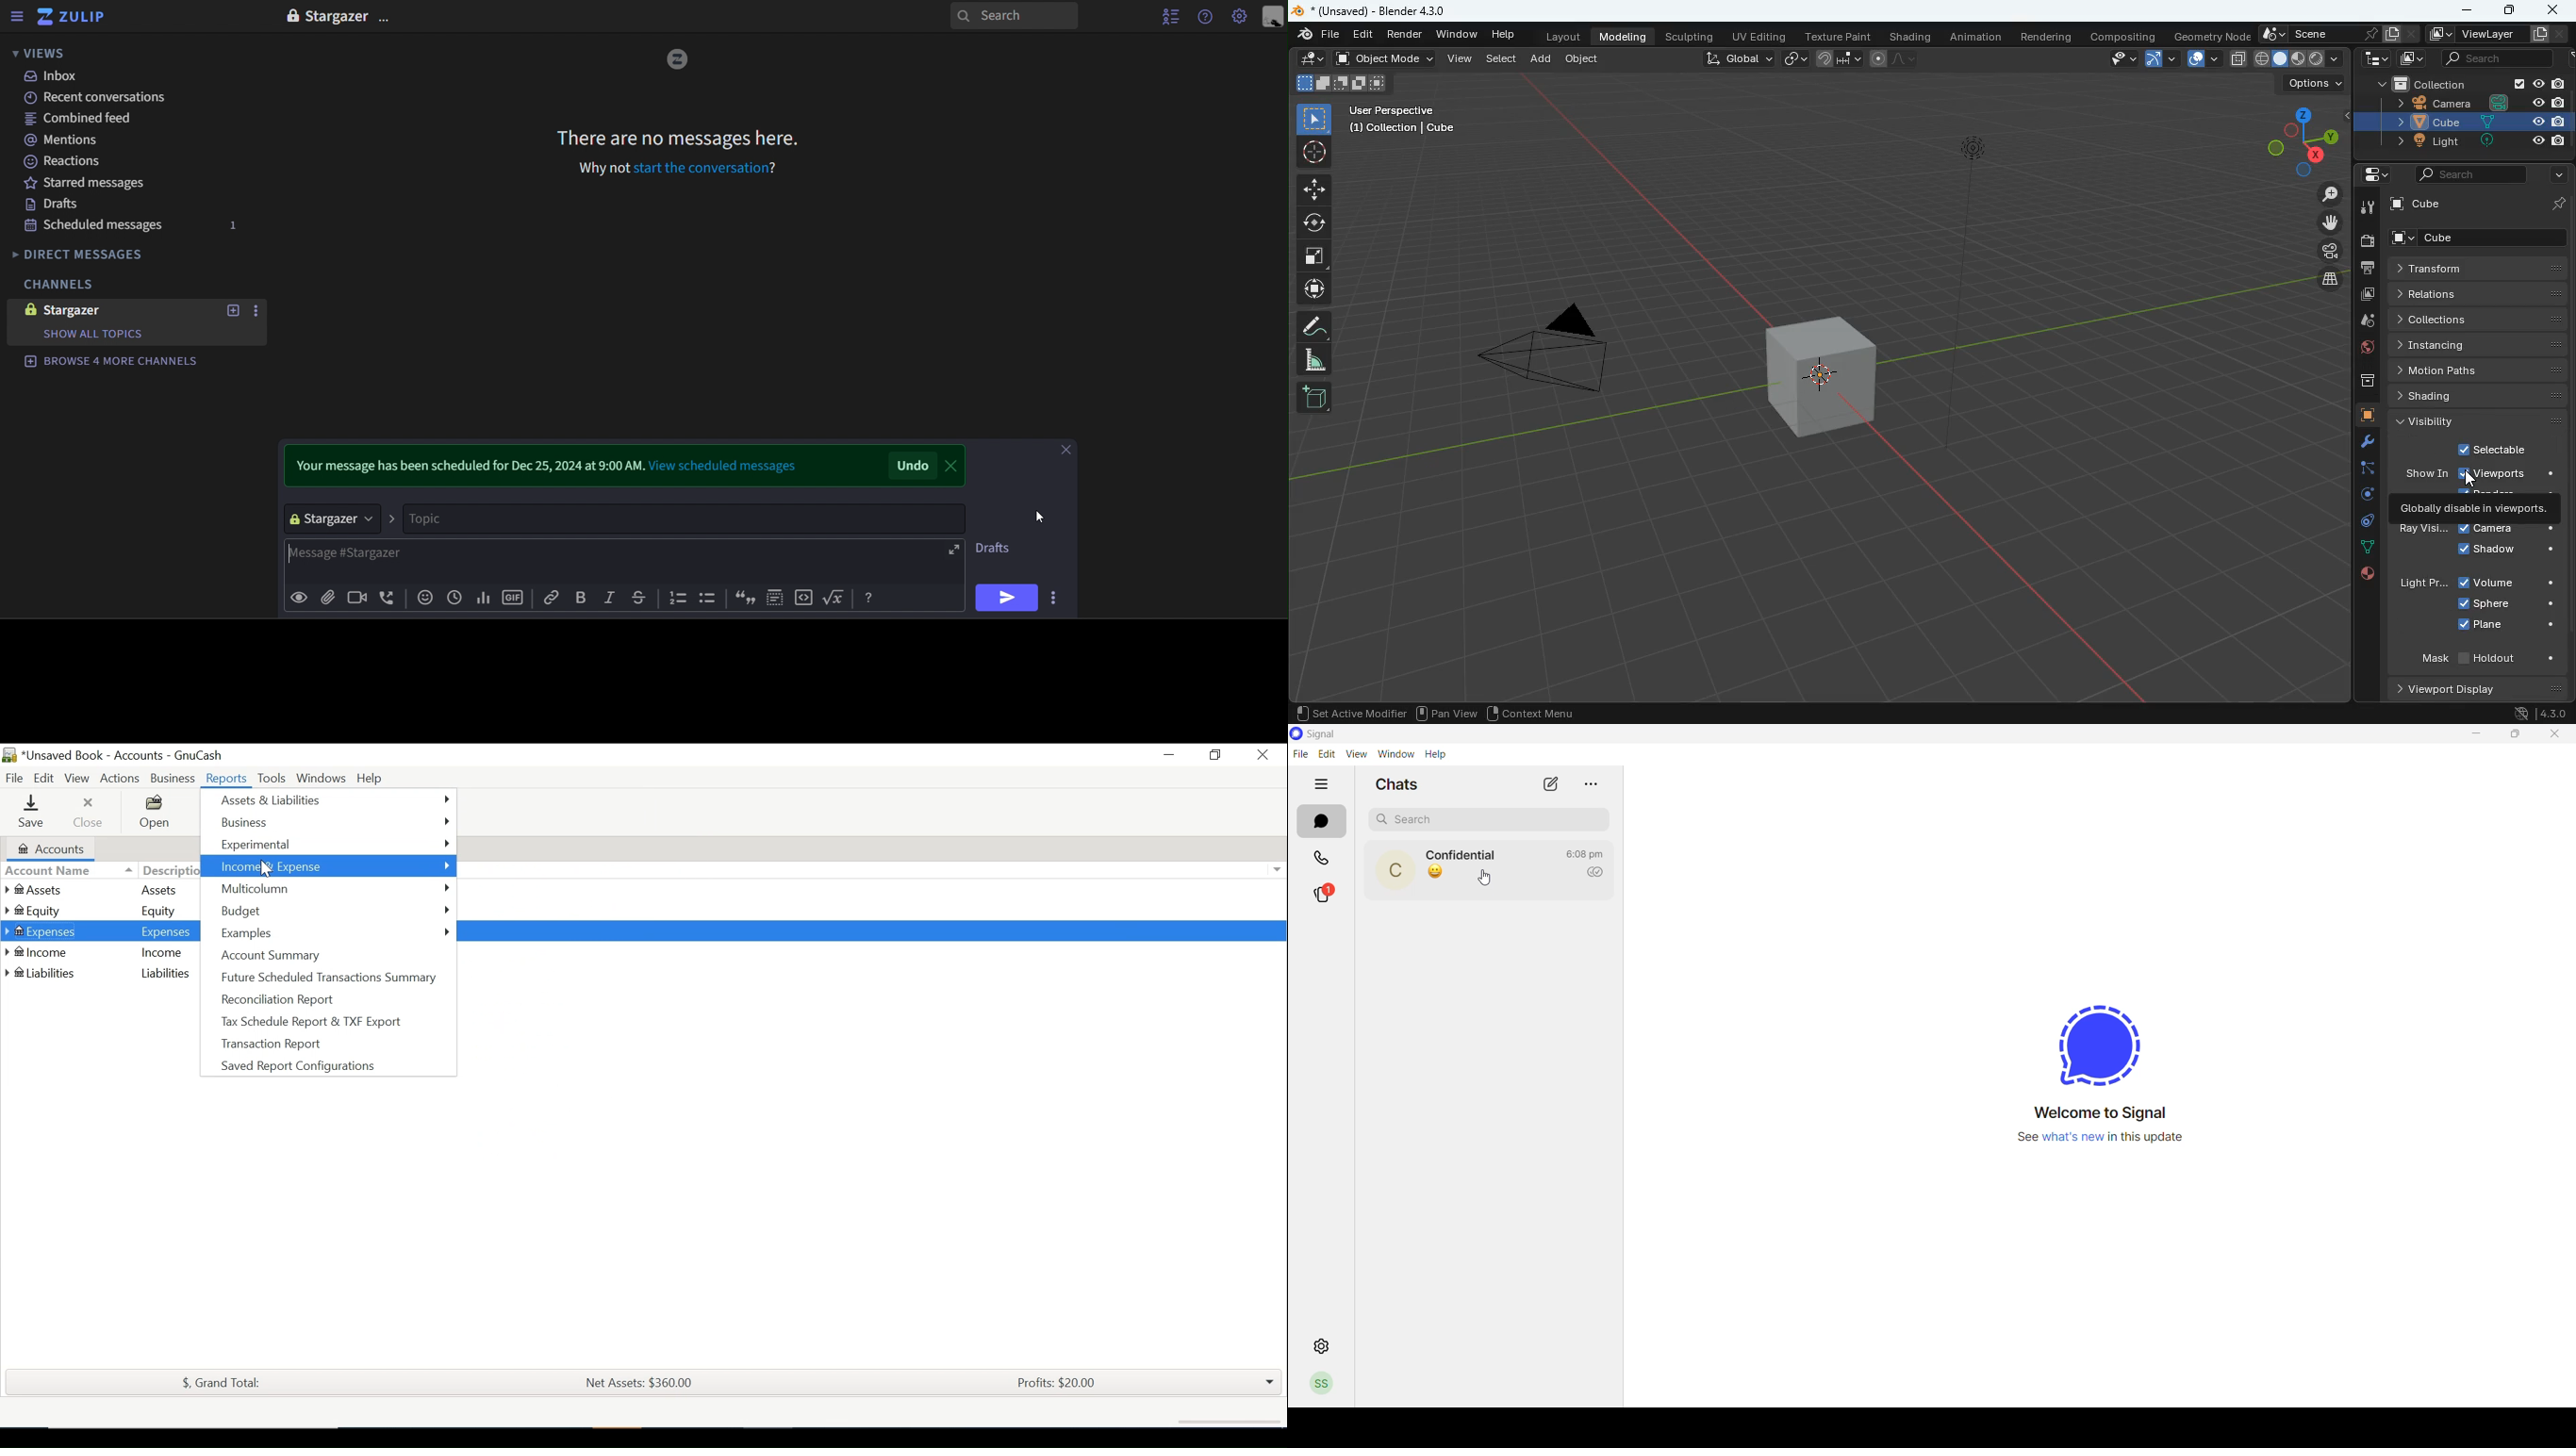 This screenshot has height=1456, width=2576. I want to click on function, so click(836, 598).